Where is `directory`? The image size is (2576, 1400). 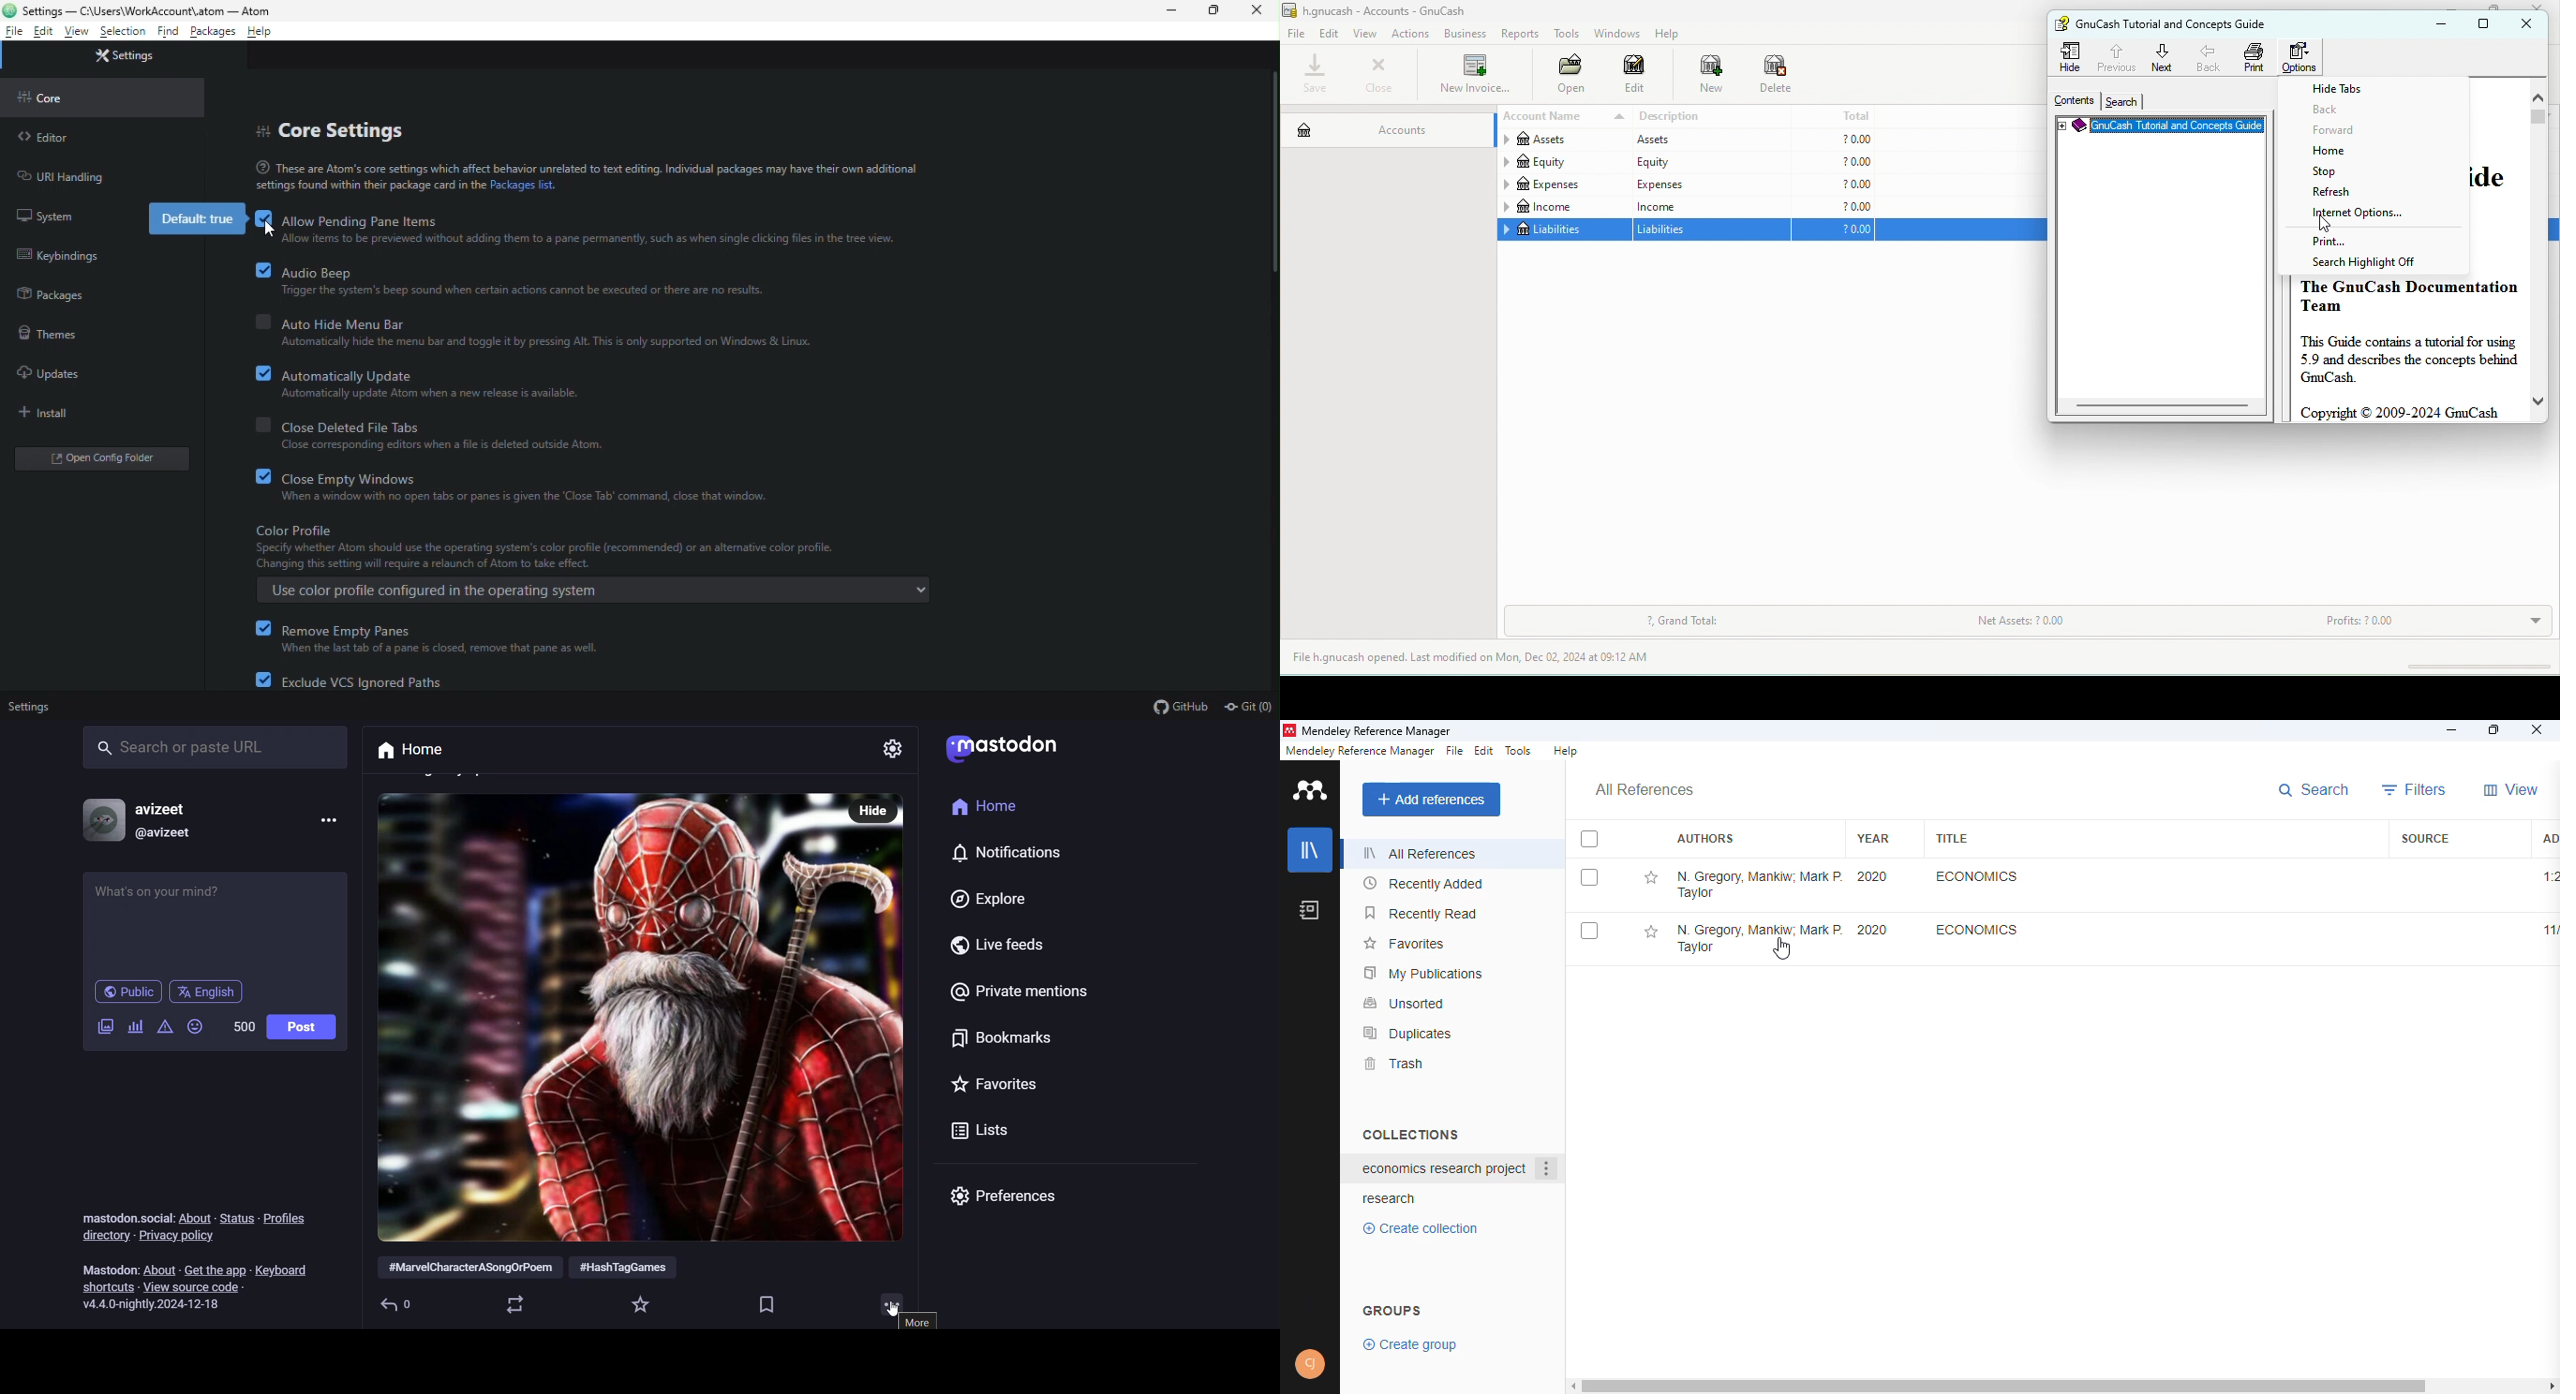 directory is located at coordinates (102, 1237).